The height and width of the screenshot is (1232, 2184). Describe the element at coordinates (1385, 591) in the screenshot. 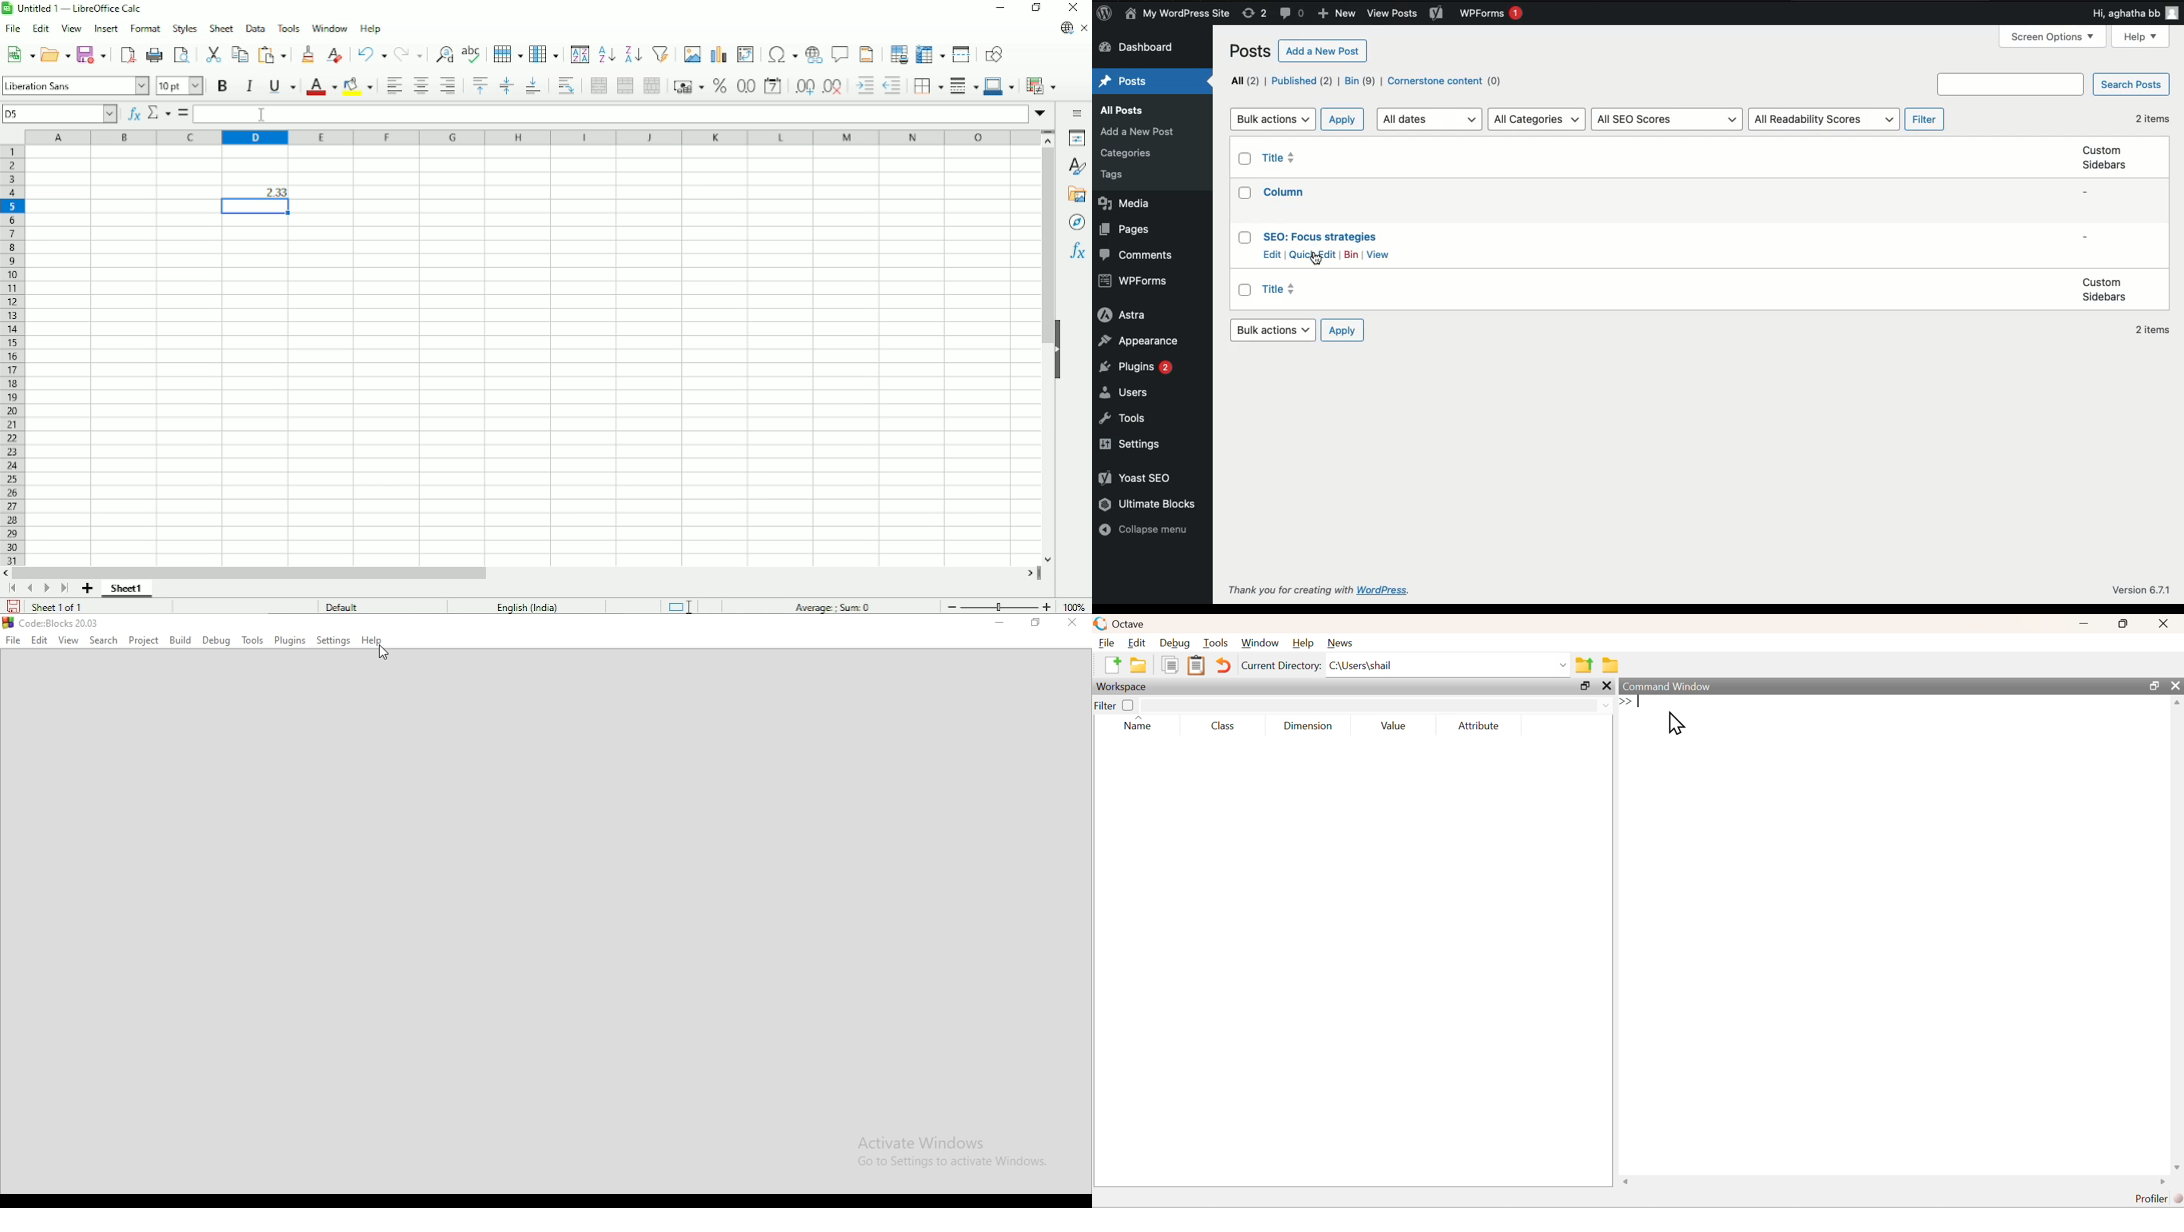

I see `wordpress` at that location.